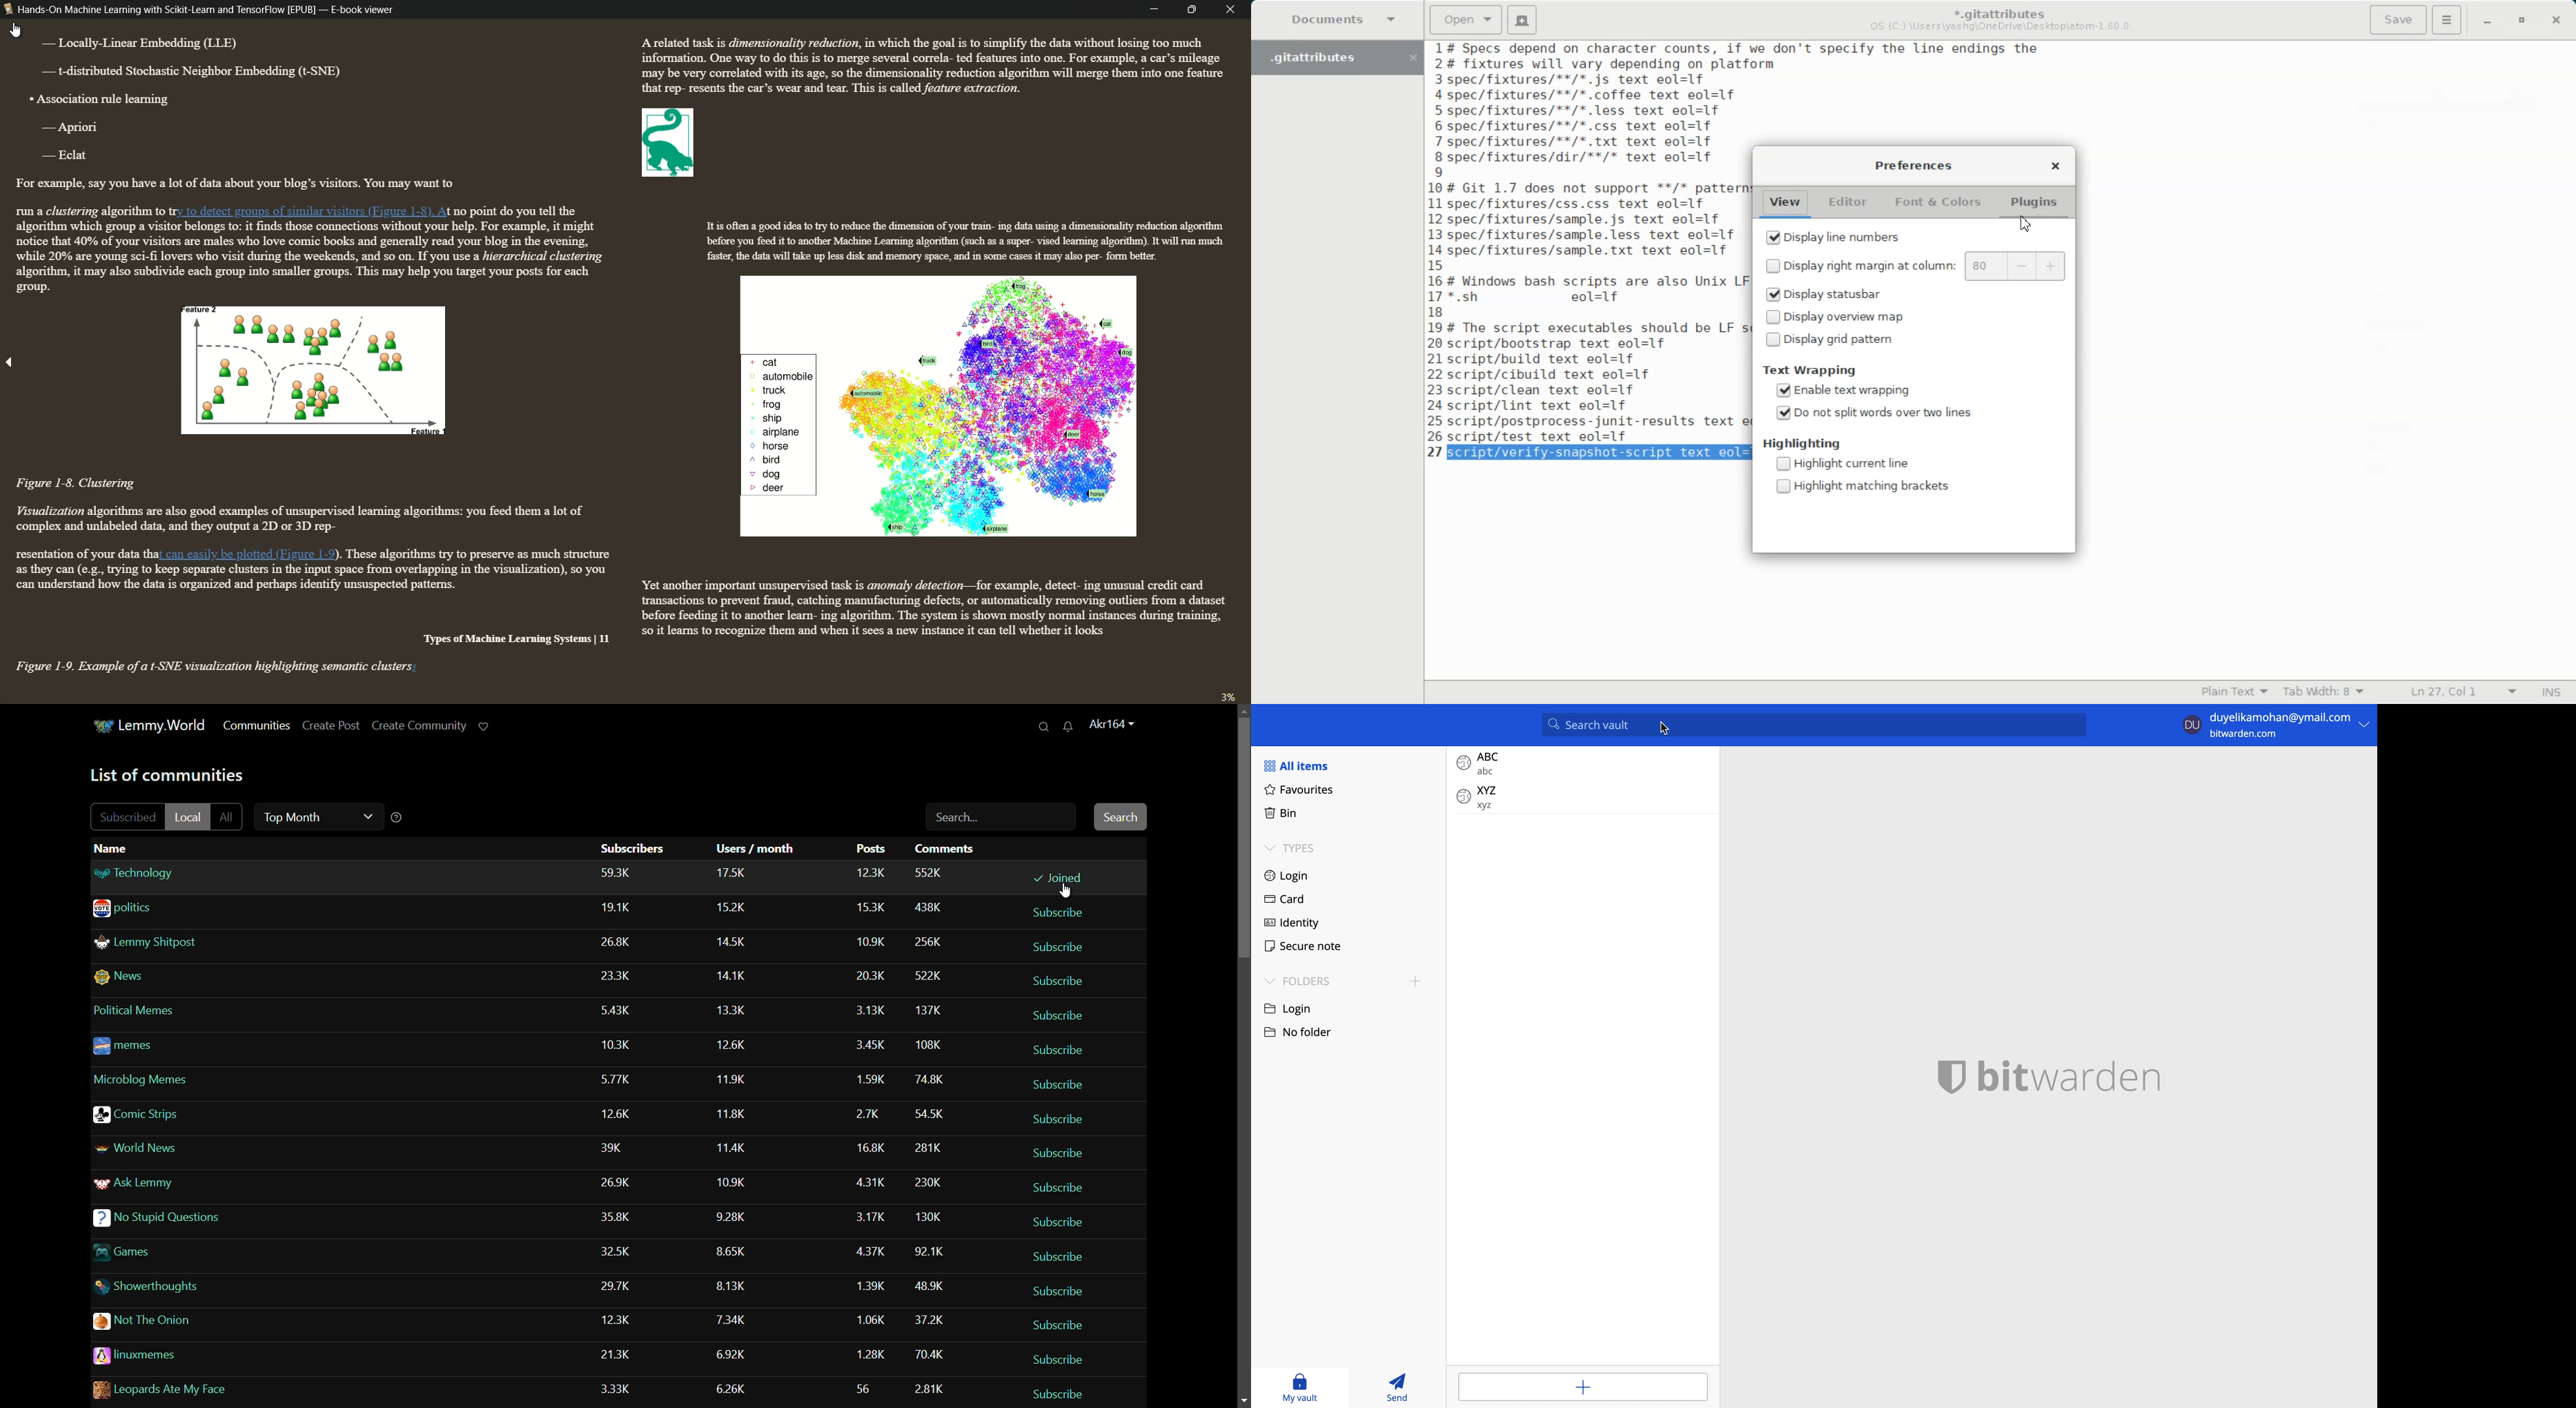  I want to click on bitwarden, so click(2050, 1077).